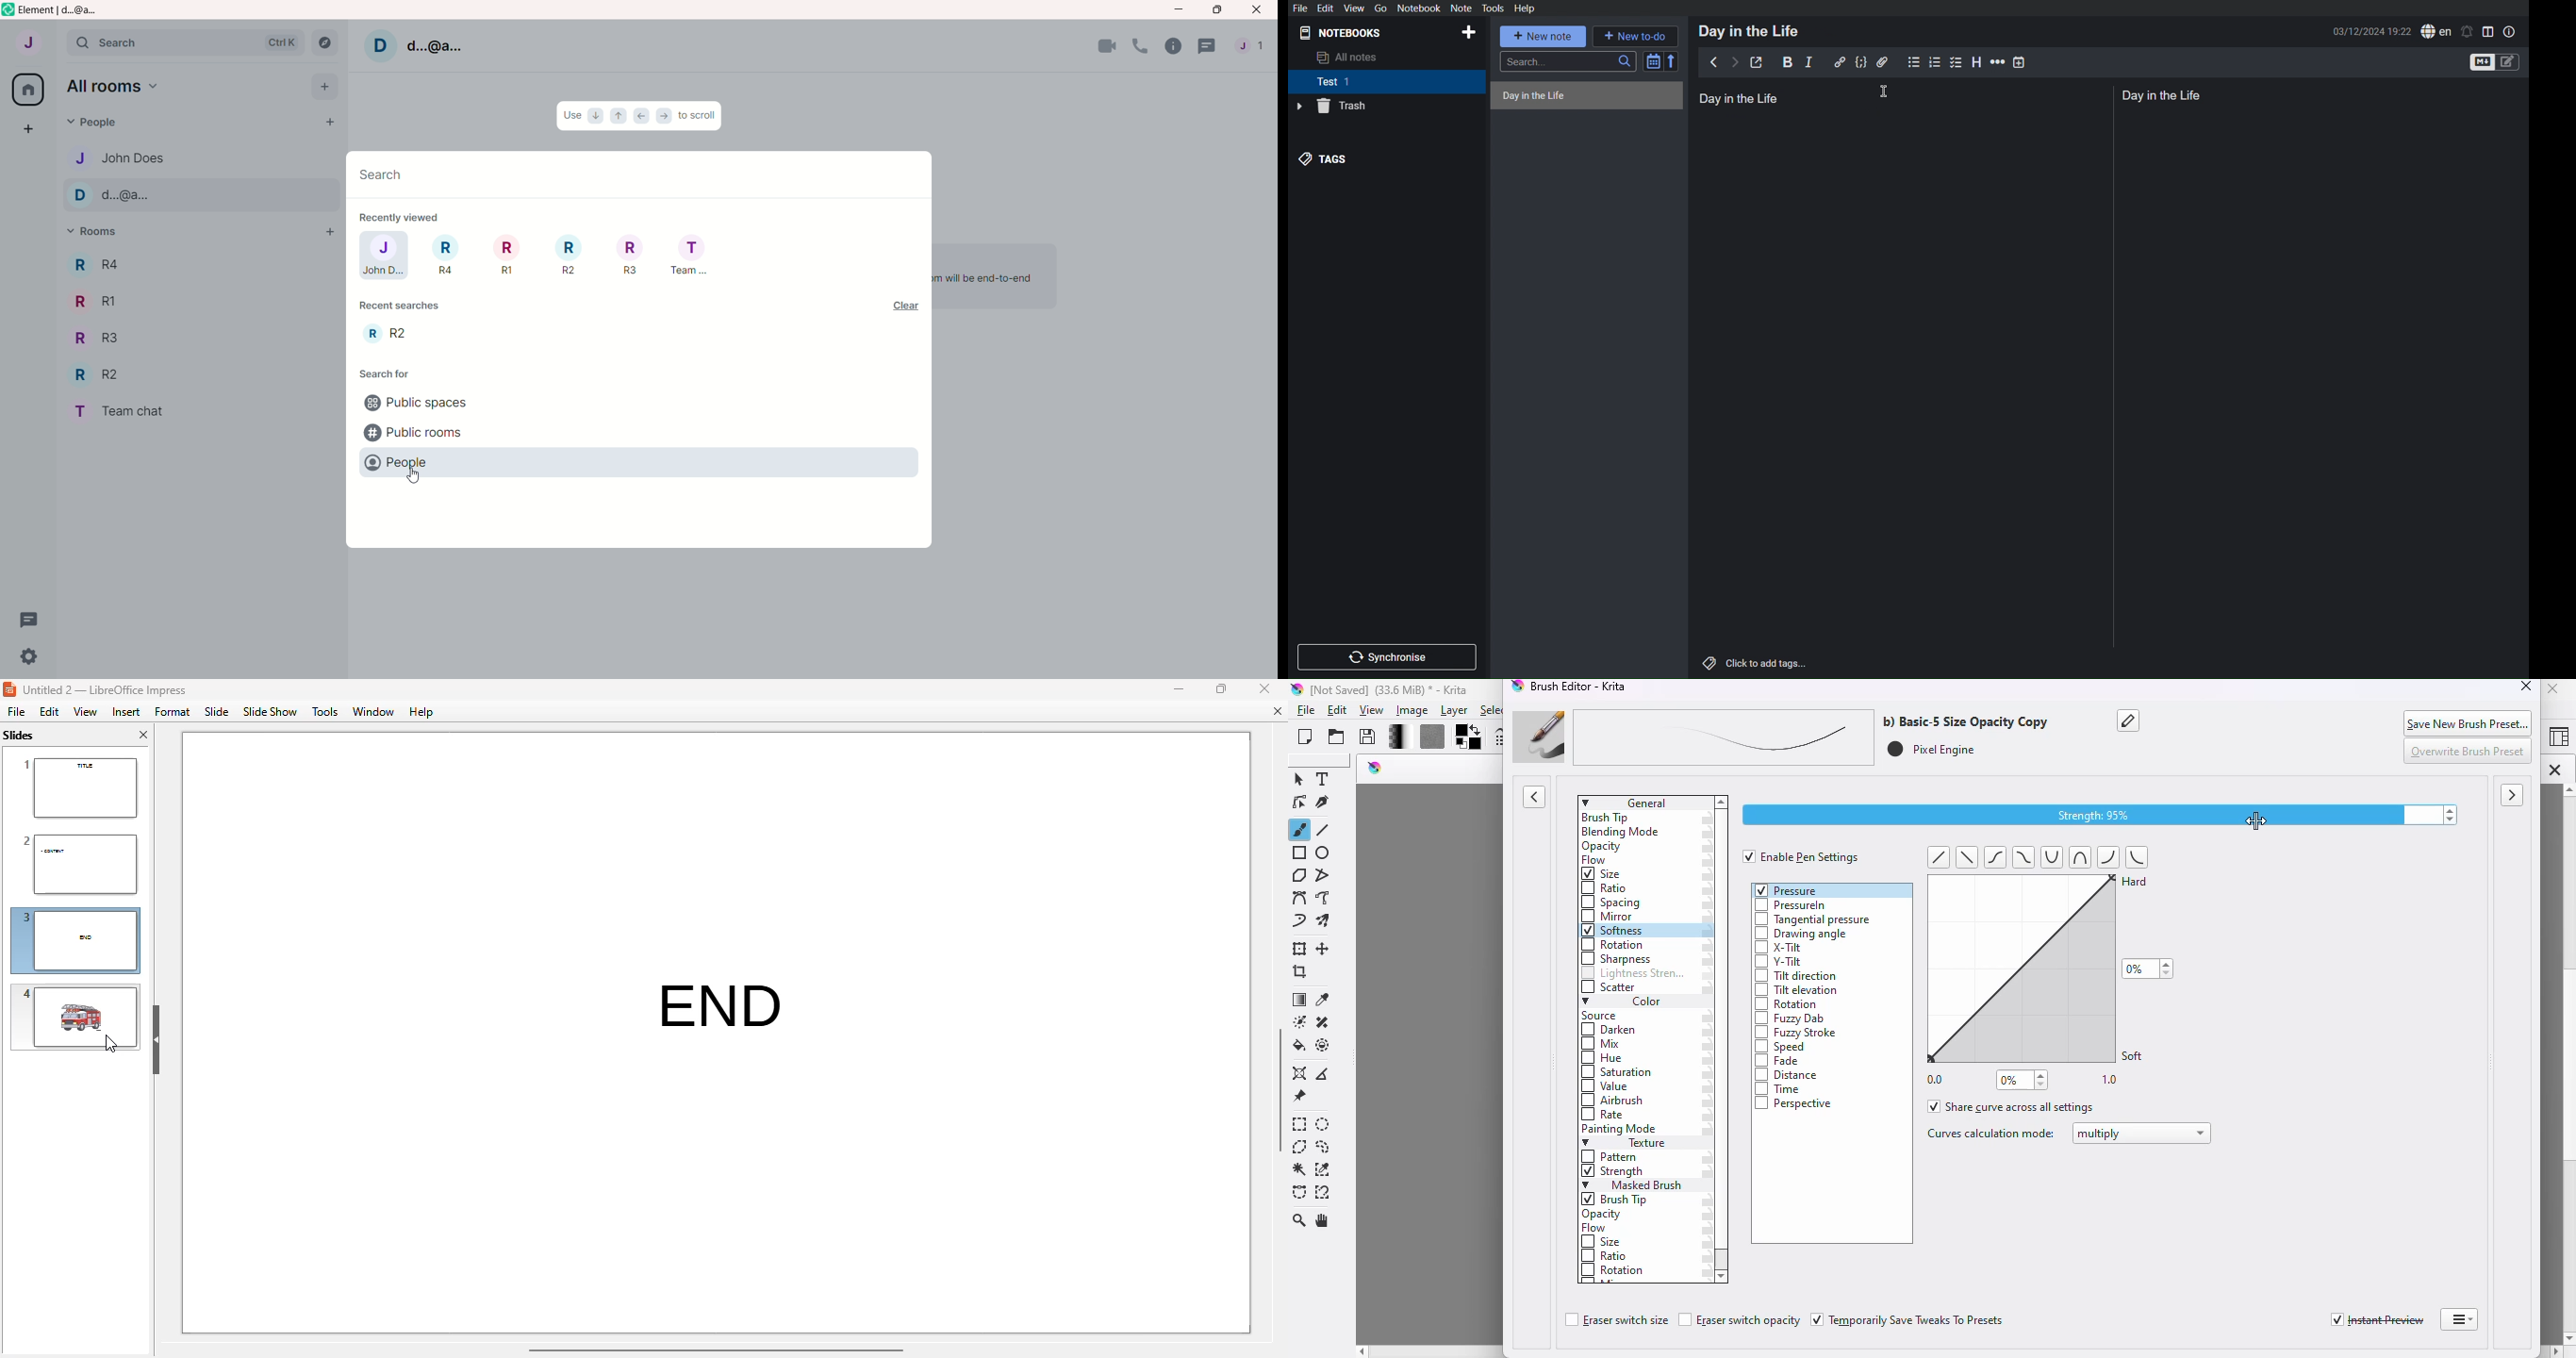  Describe the element at coordinates (2377, 1320) in the screenshot. I see `instant preview` at that location.